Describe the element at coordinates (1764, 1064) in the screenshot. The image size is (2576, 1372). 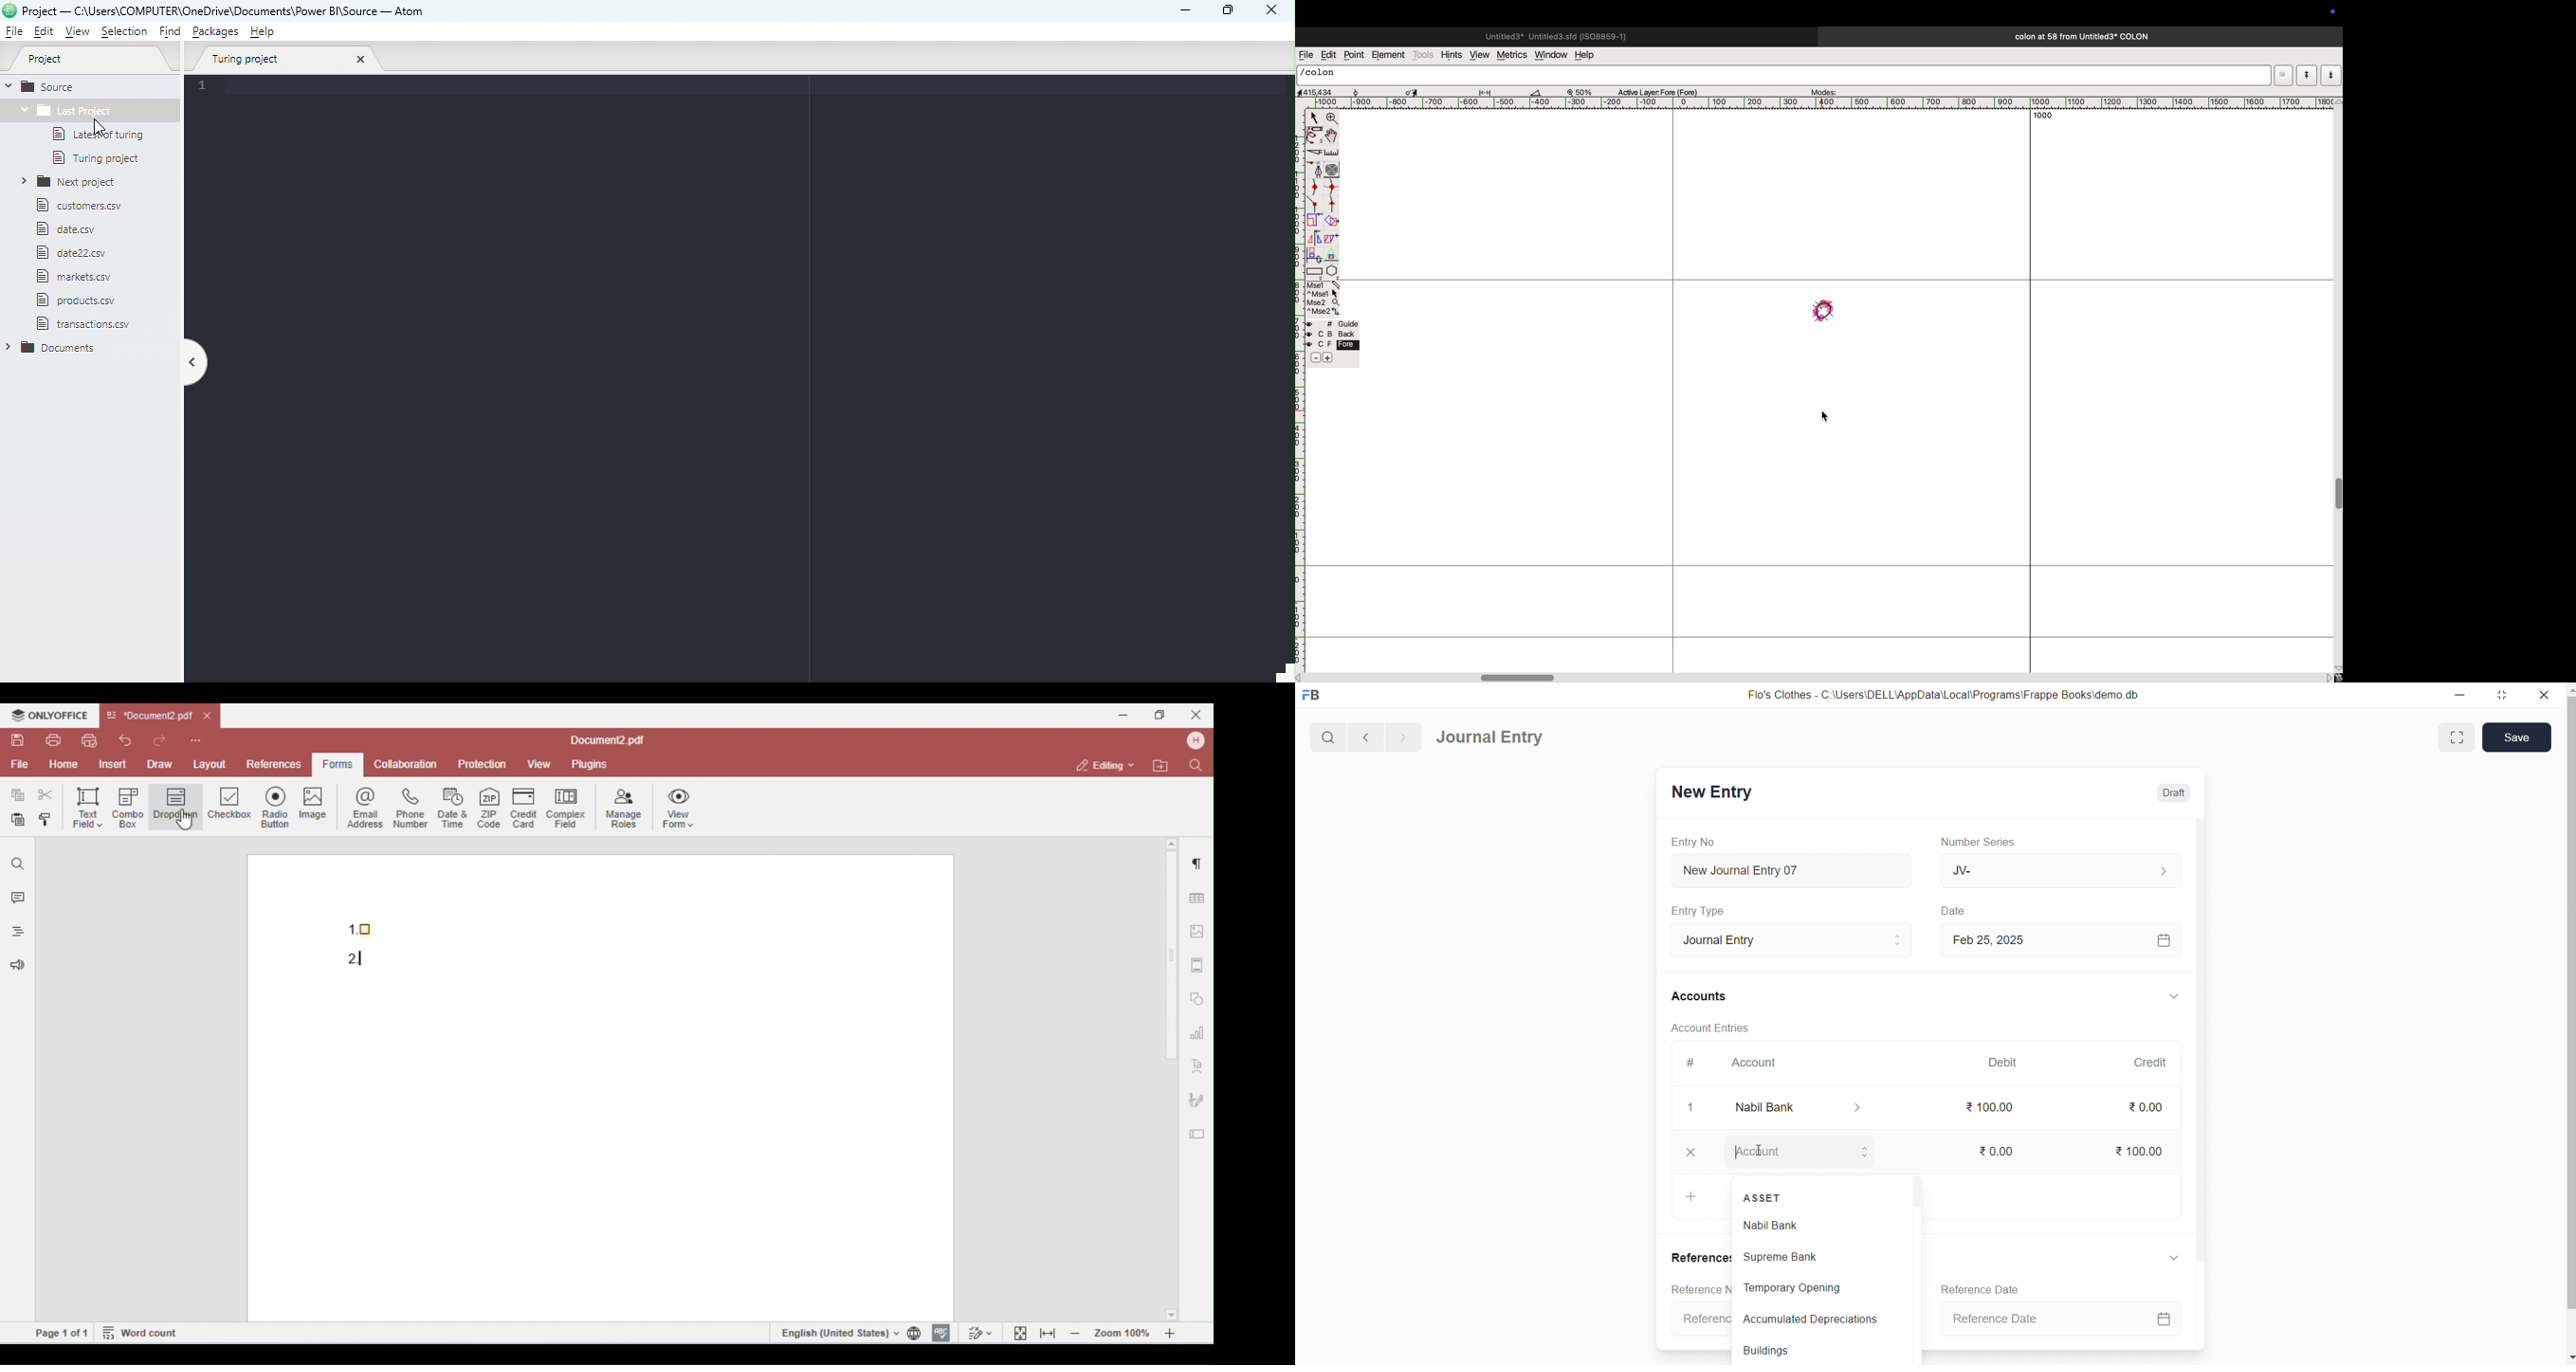
I see `Account` at that location.